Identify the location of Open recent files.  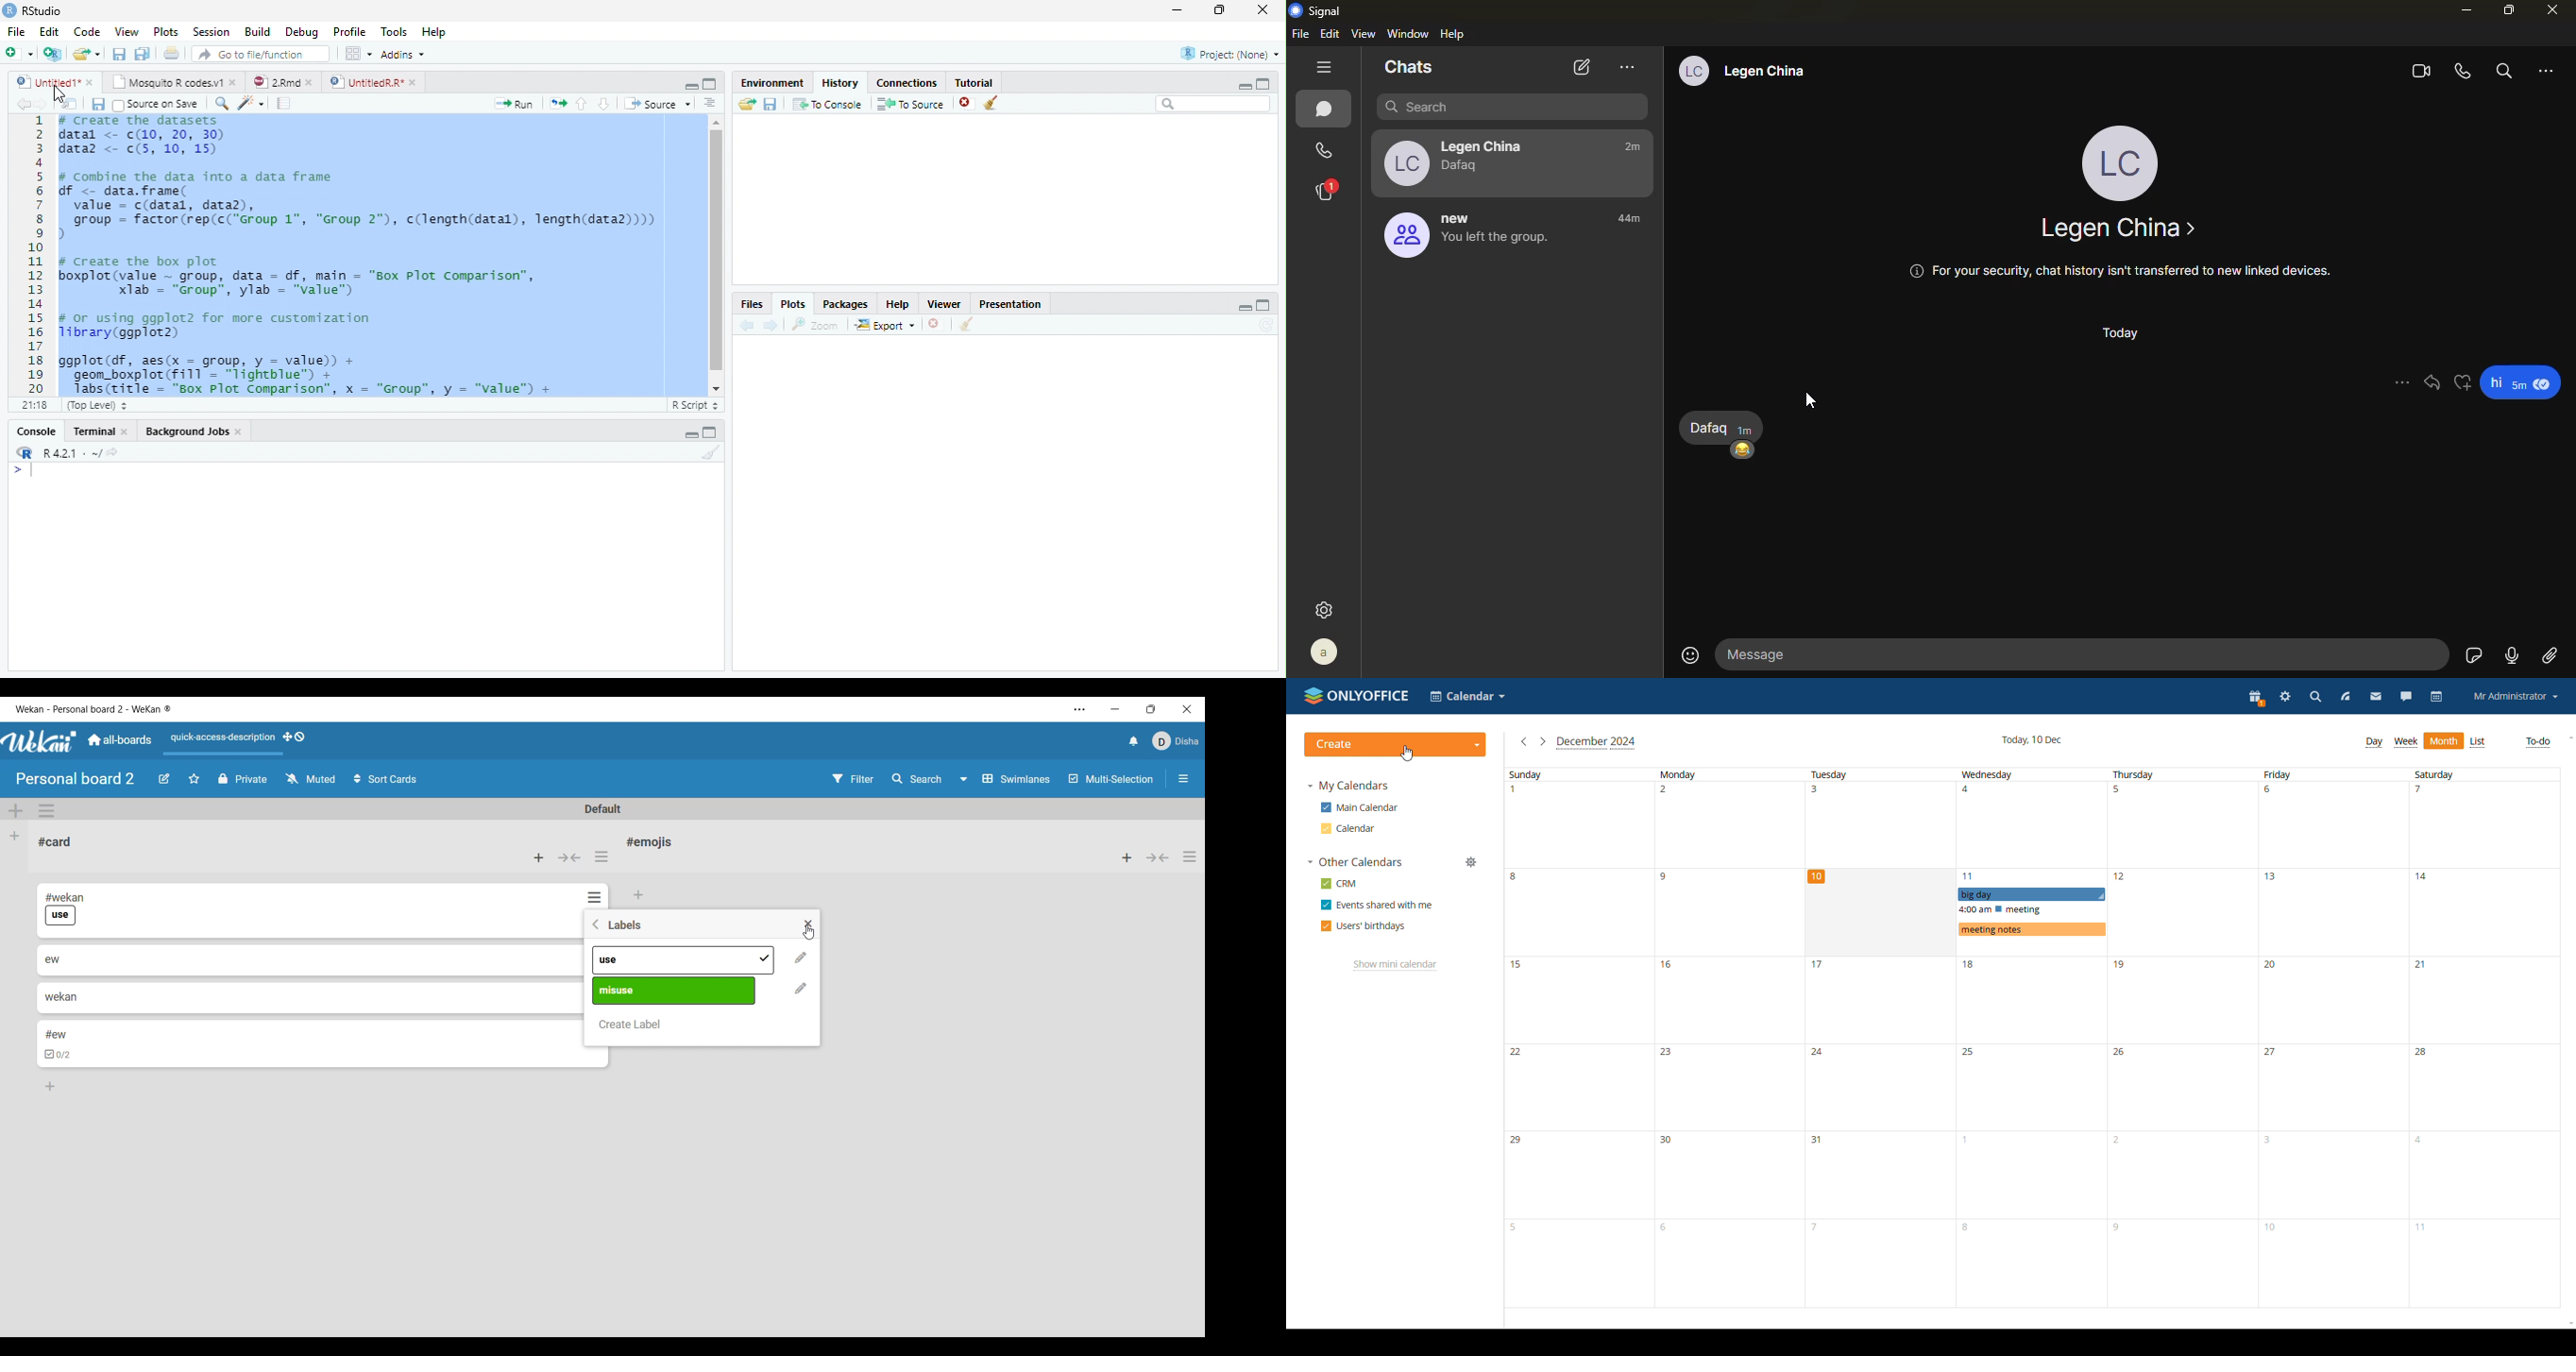
(97, 54).